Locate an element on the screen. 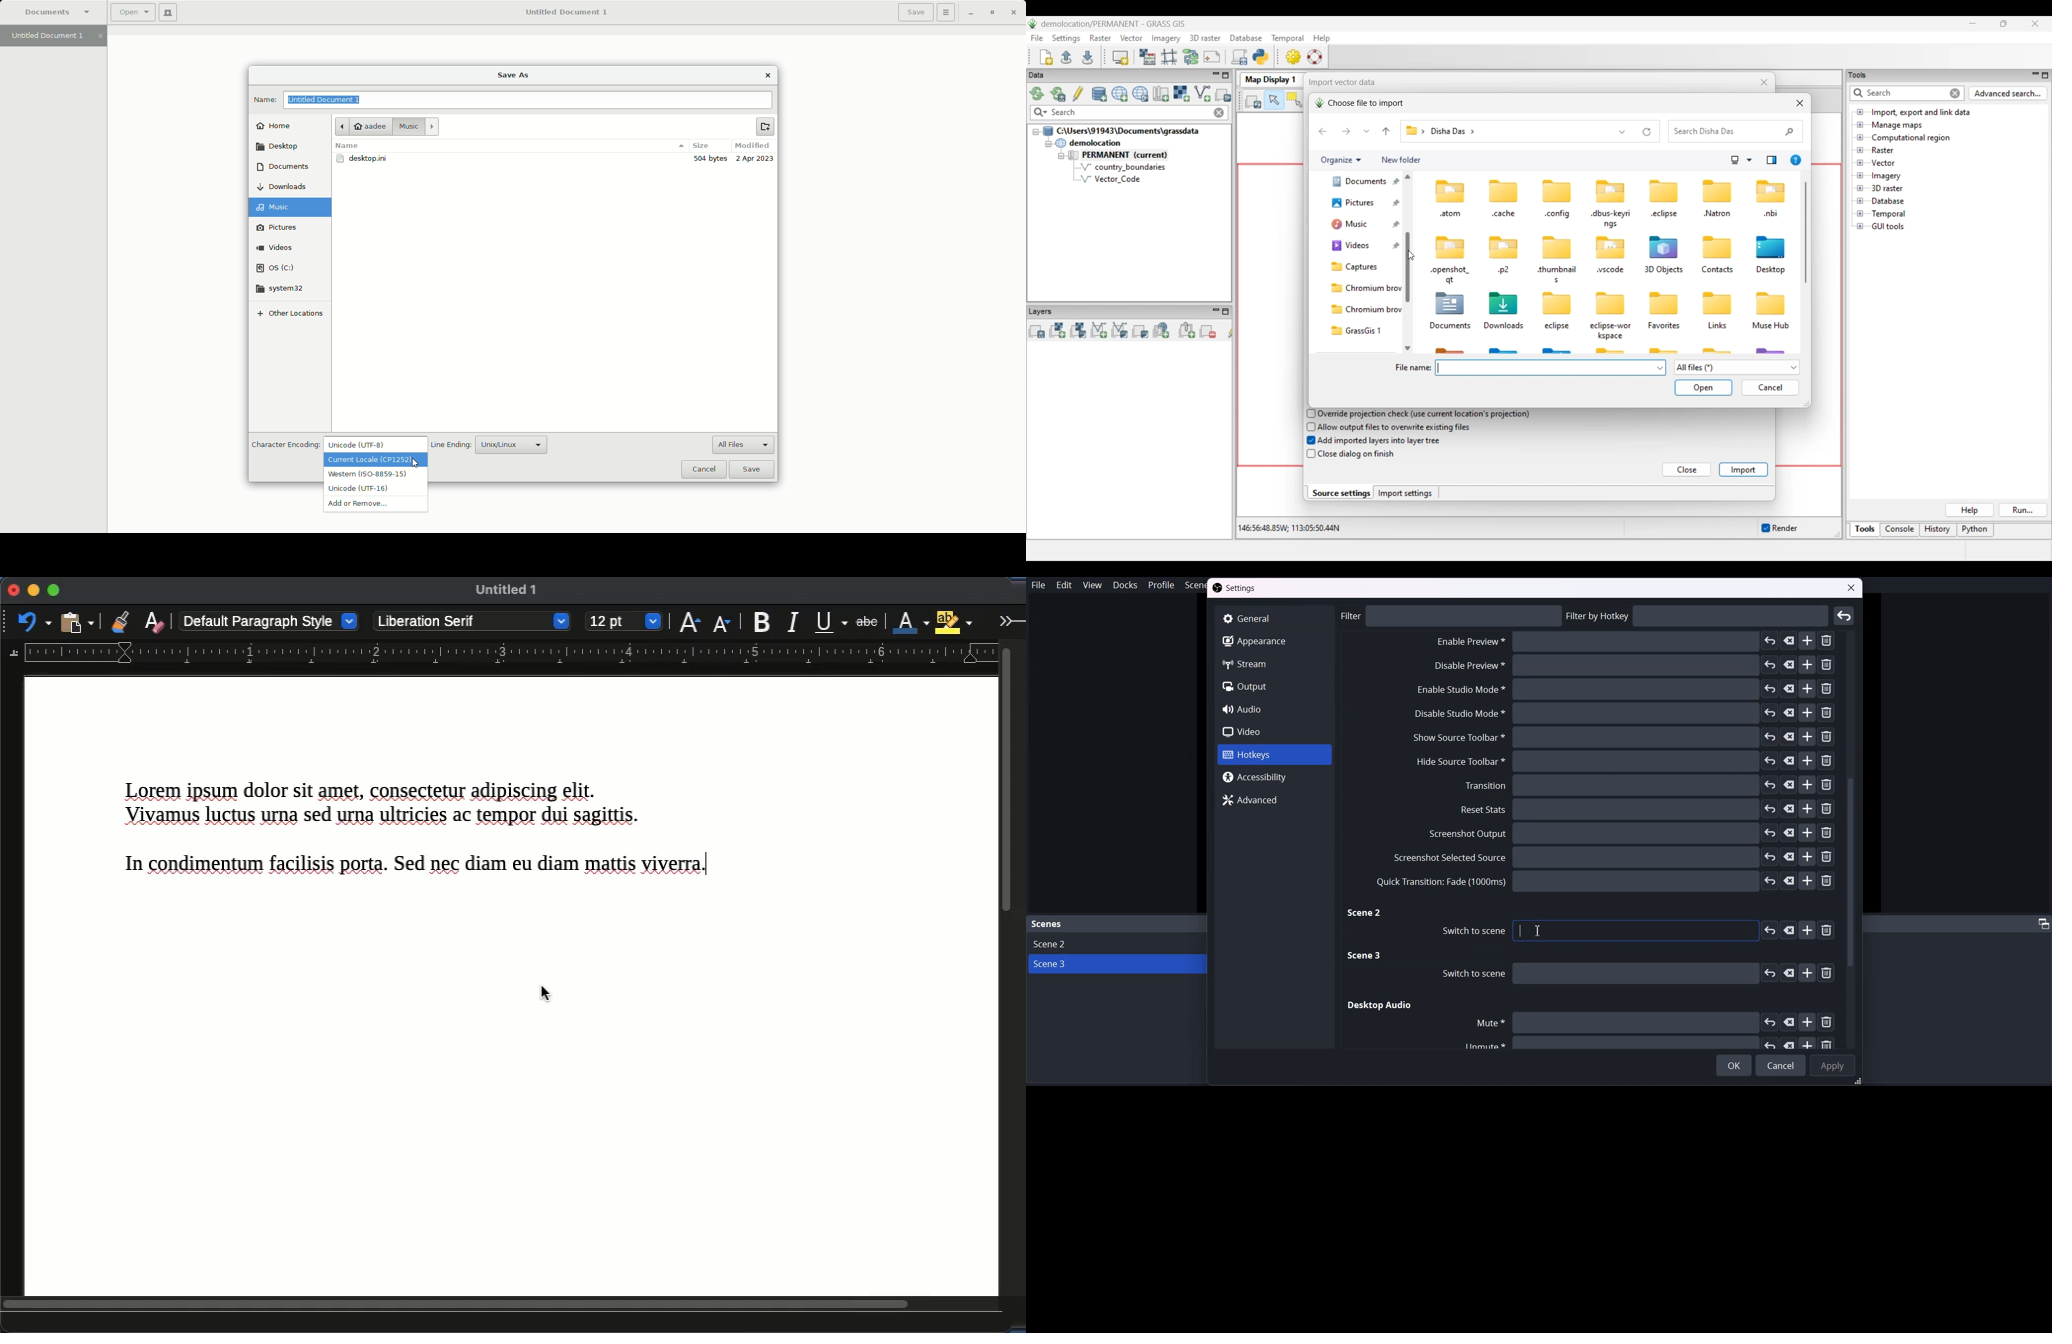 The image size is (2072, 1344). scroll is located at coordinates (503, 1304).